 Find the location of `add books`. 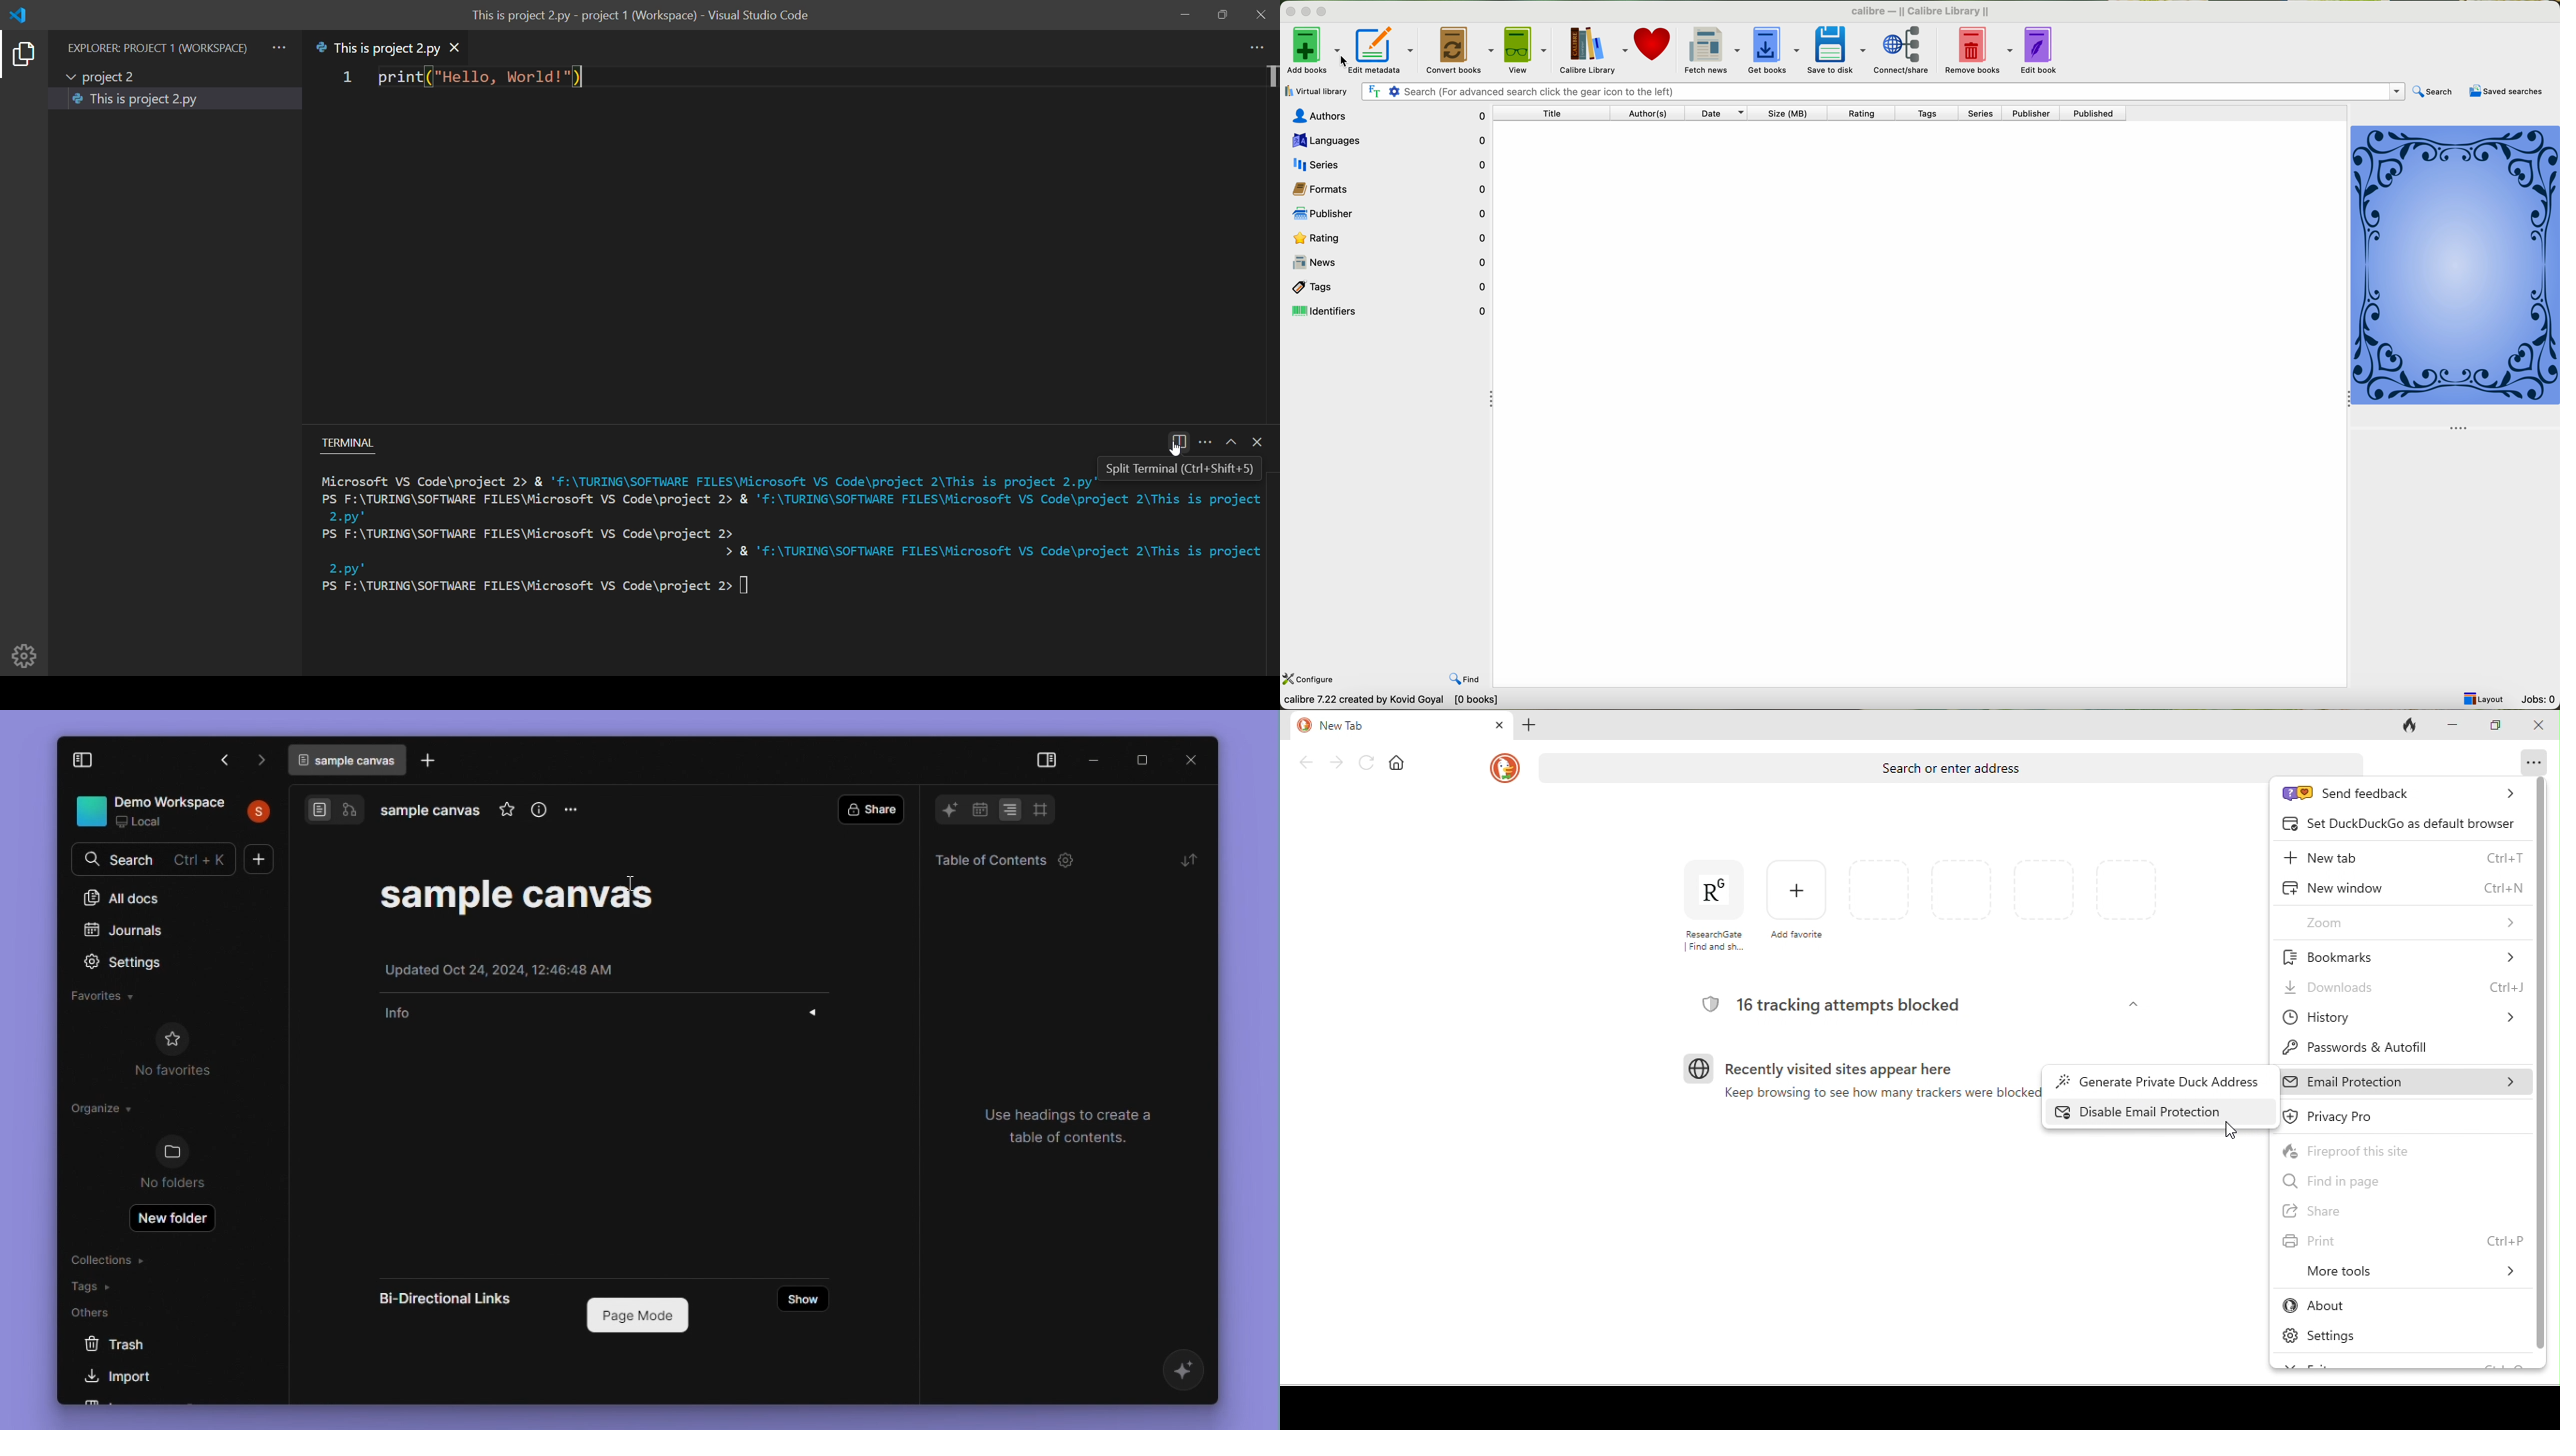

add books is located at coordinates (1312, 50).